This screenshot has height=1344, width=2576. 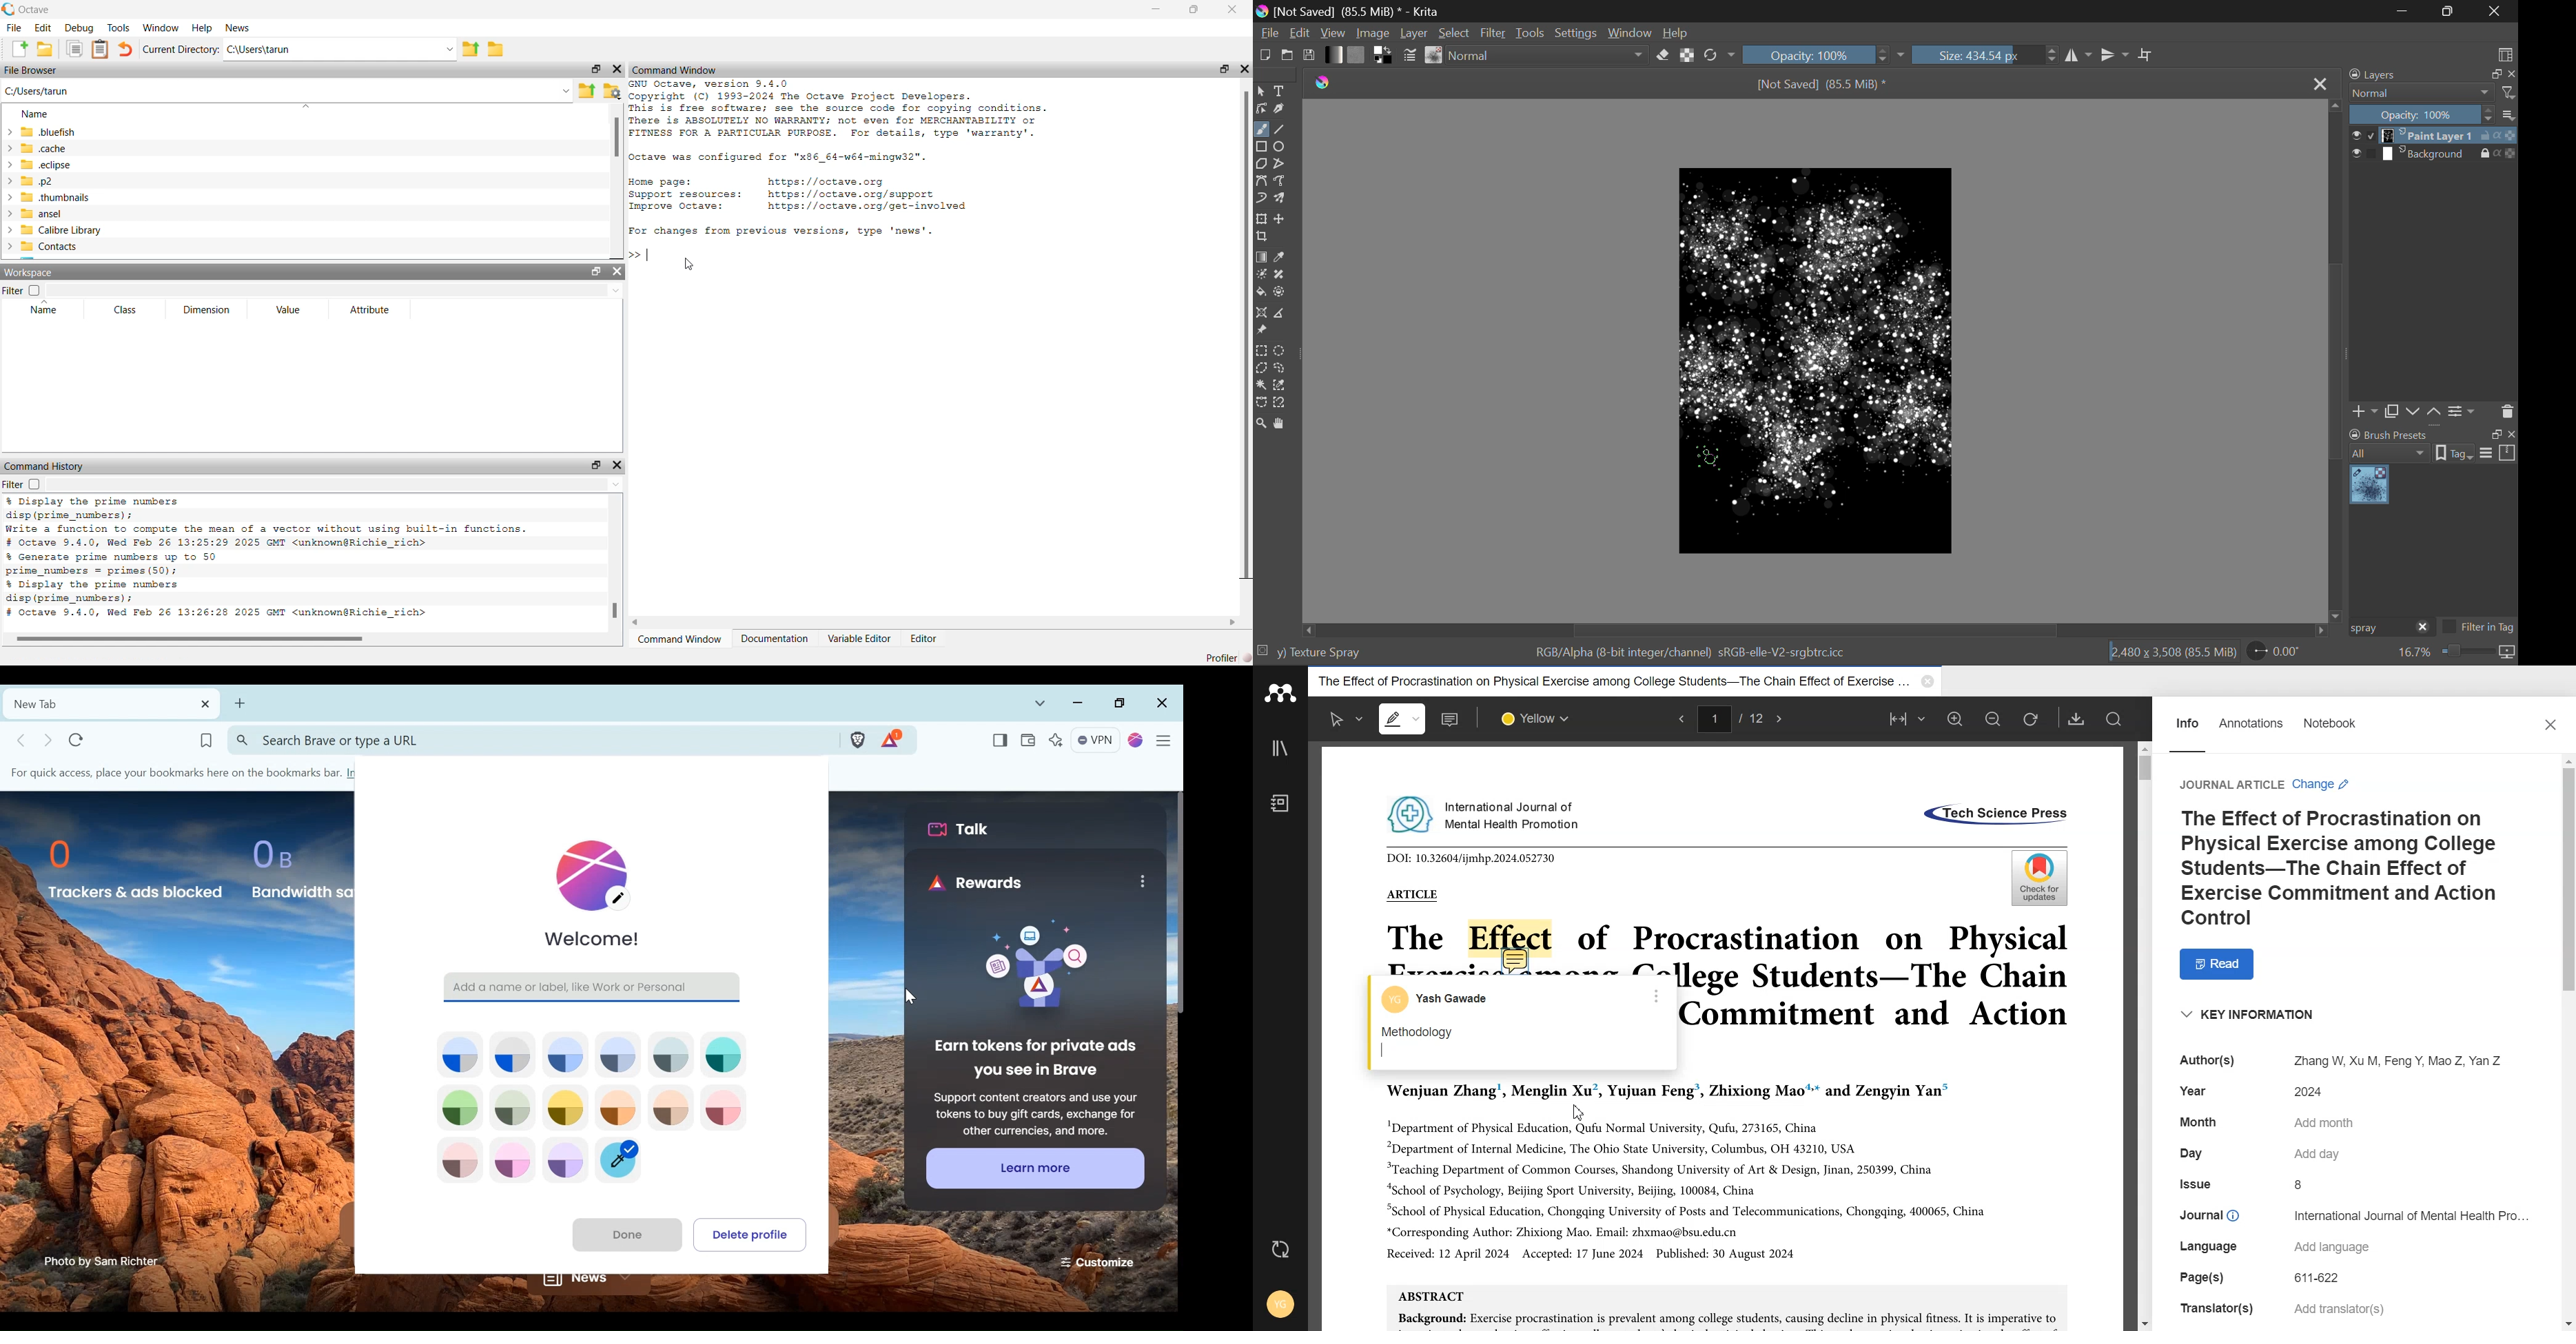 I want to click on Account, so click(x=1278, y=1301).